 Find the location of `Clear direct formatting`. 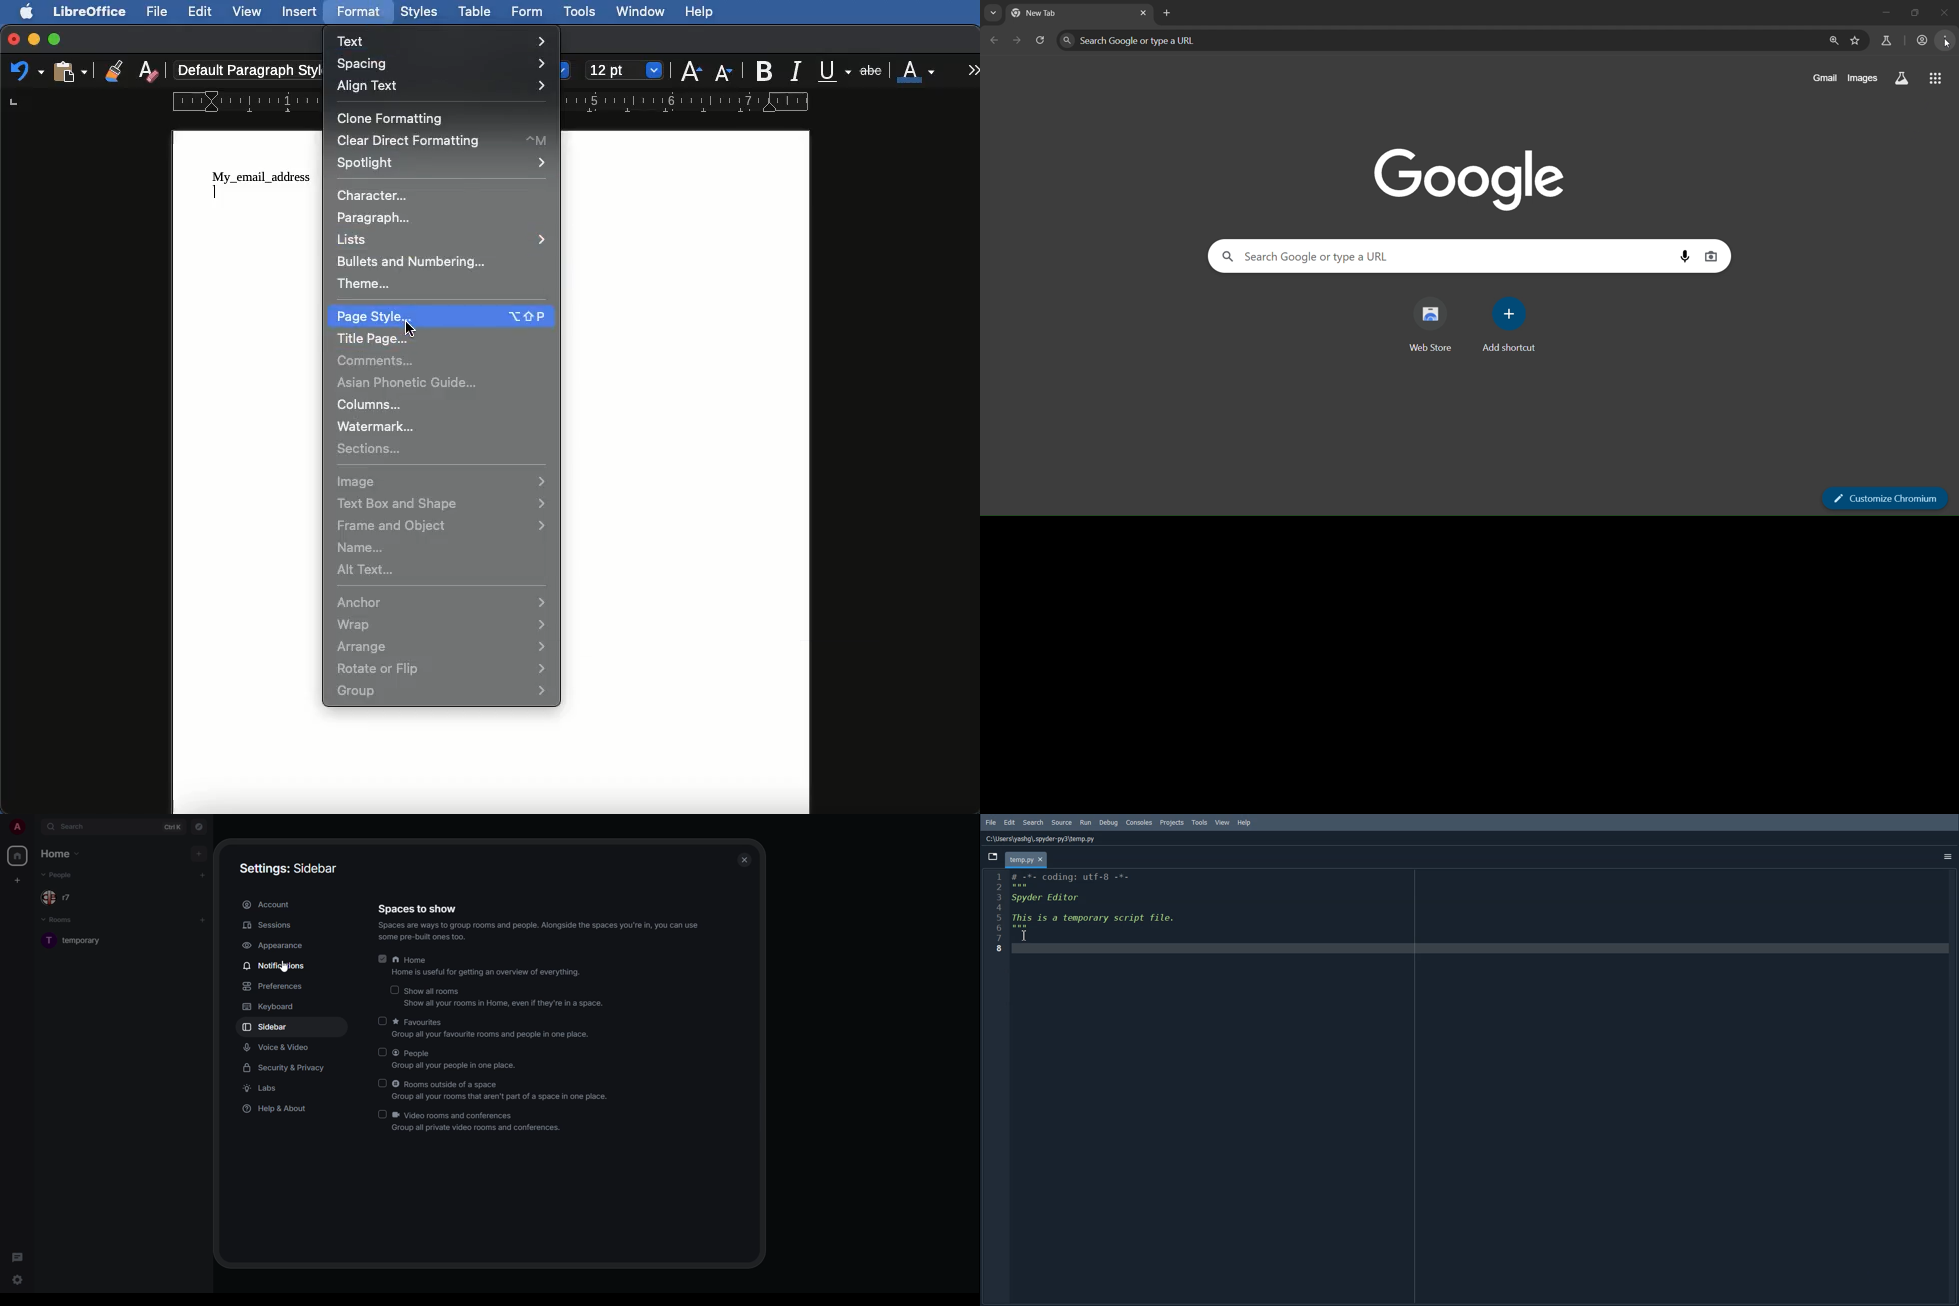

Clear direct formatting is located at coordinates (450, 141).